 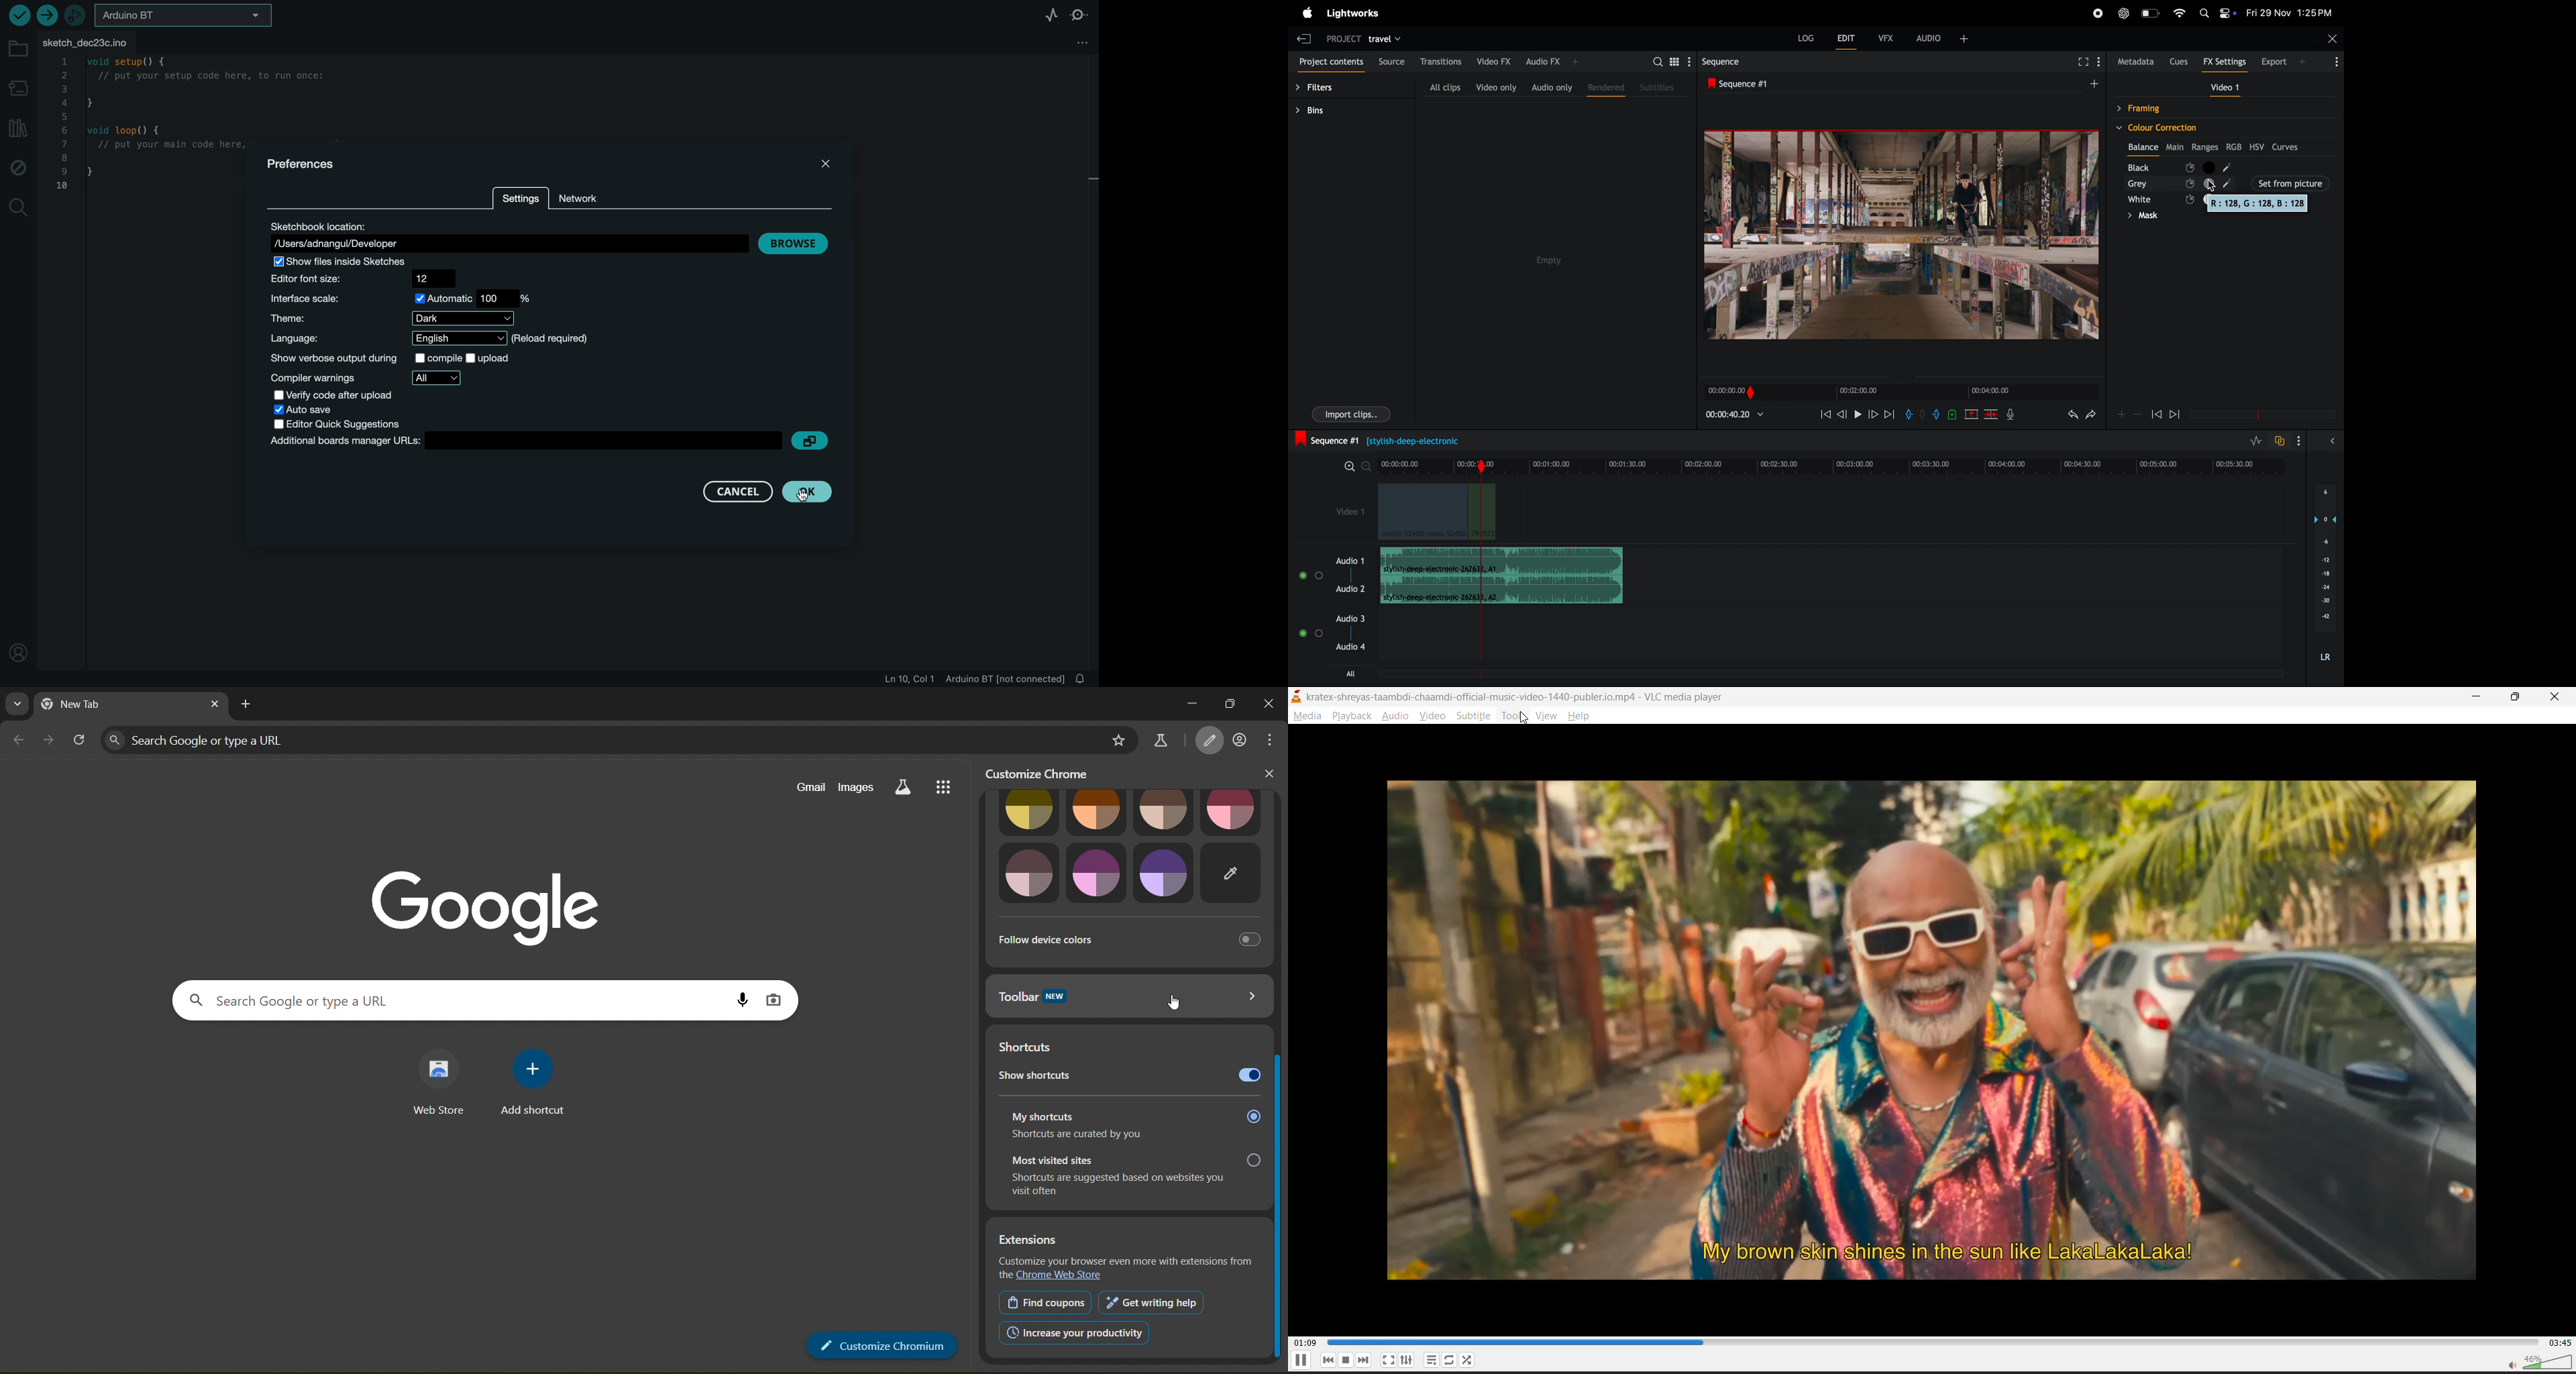 I want to click on delete, so click(x=1991, y=416).